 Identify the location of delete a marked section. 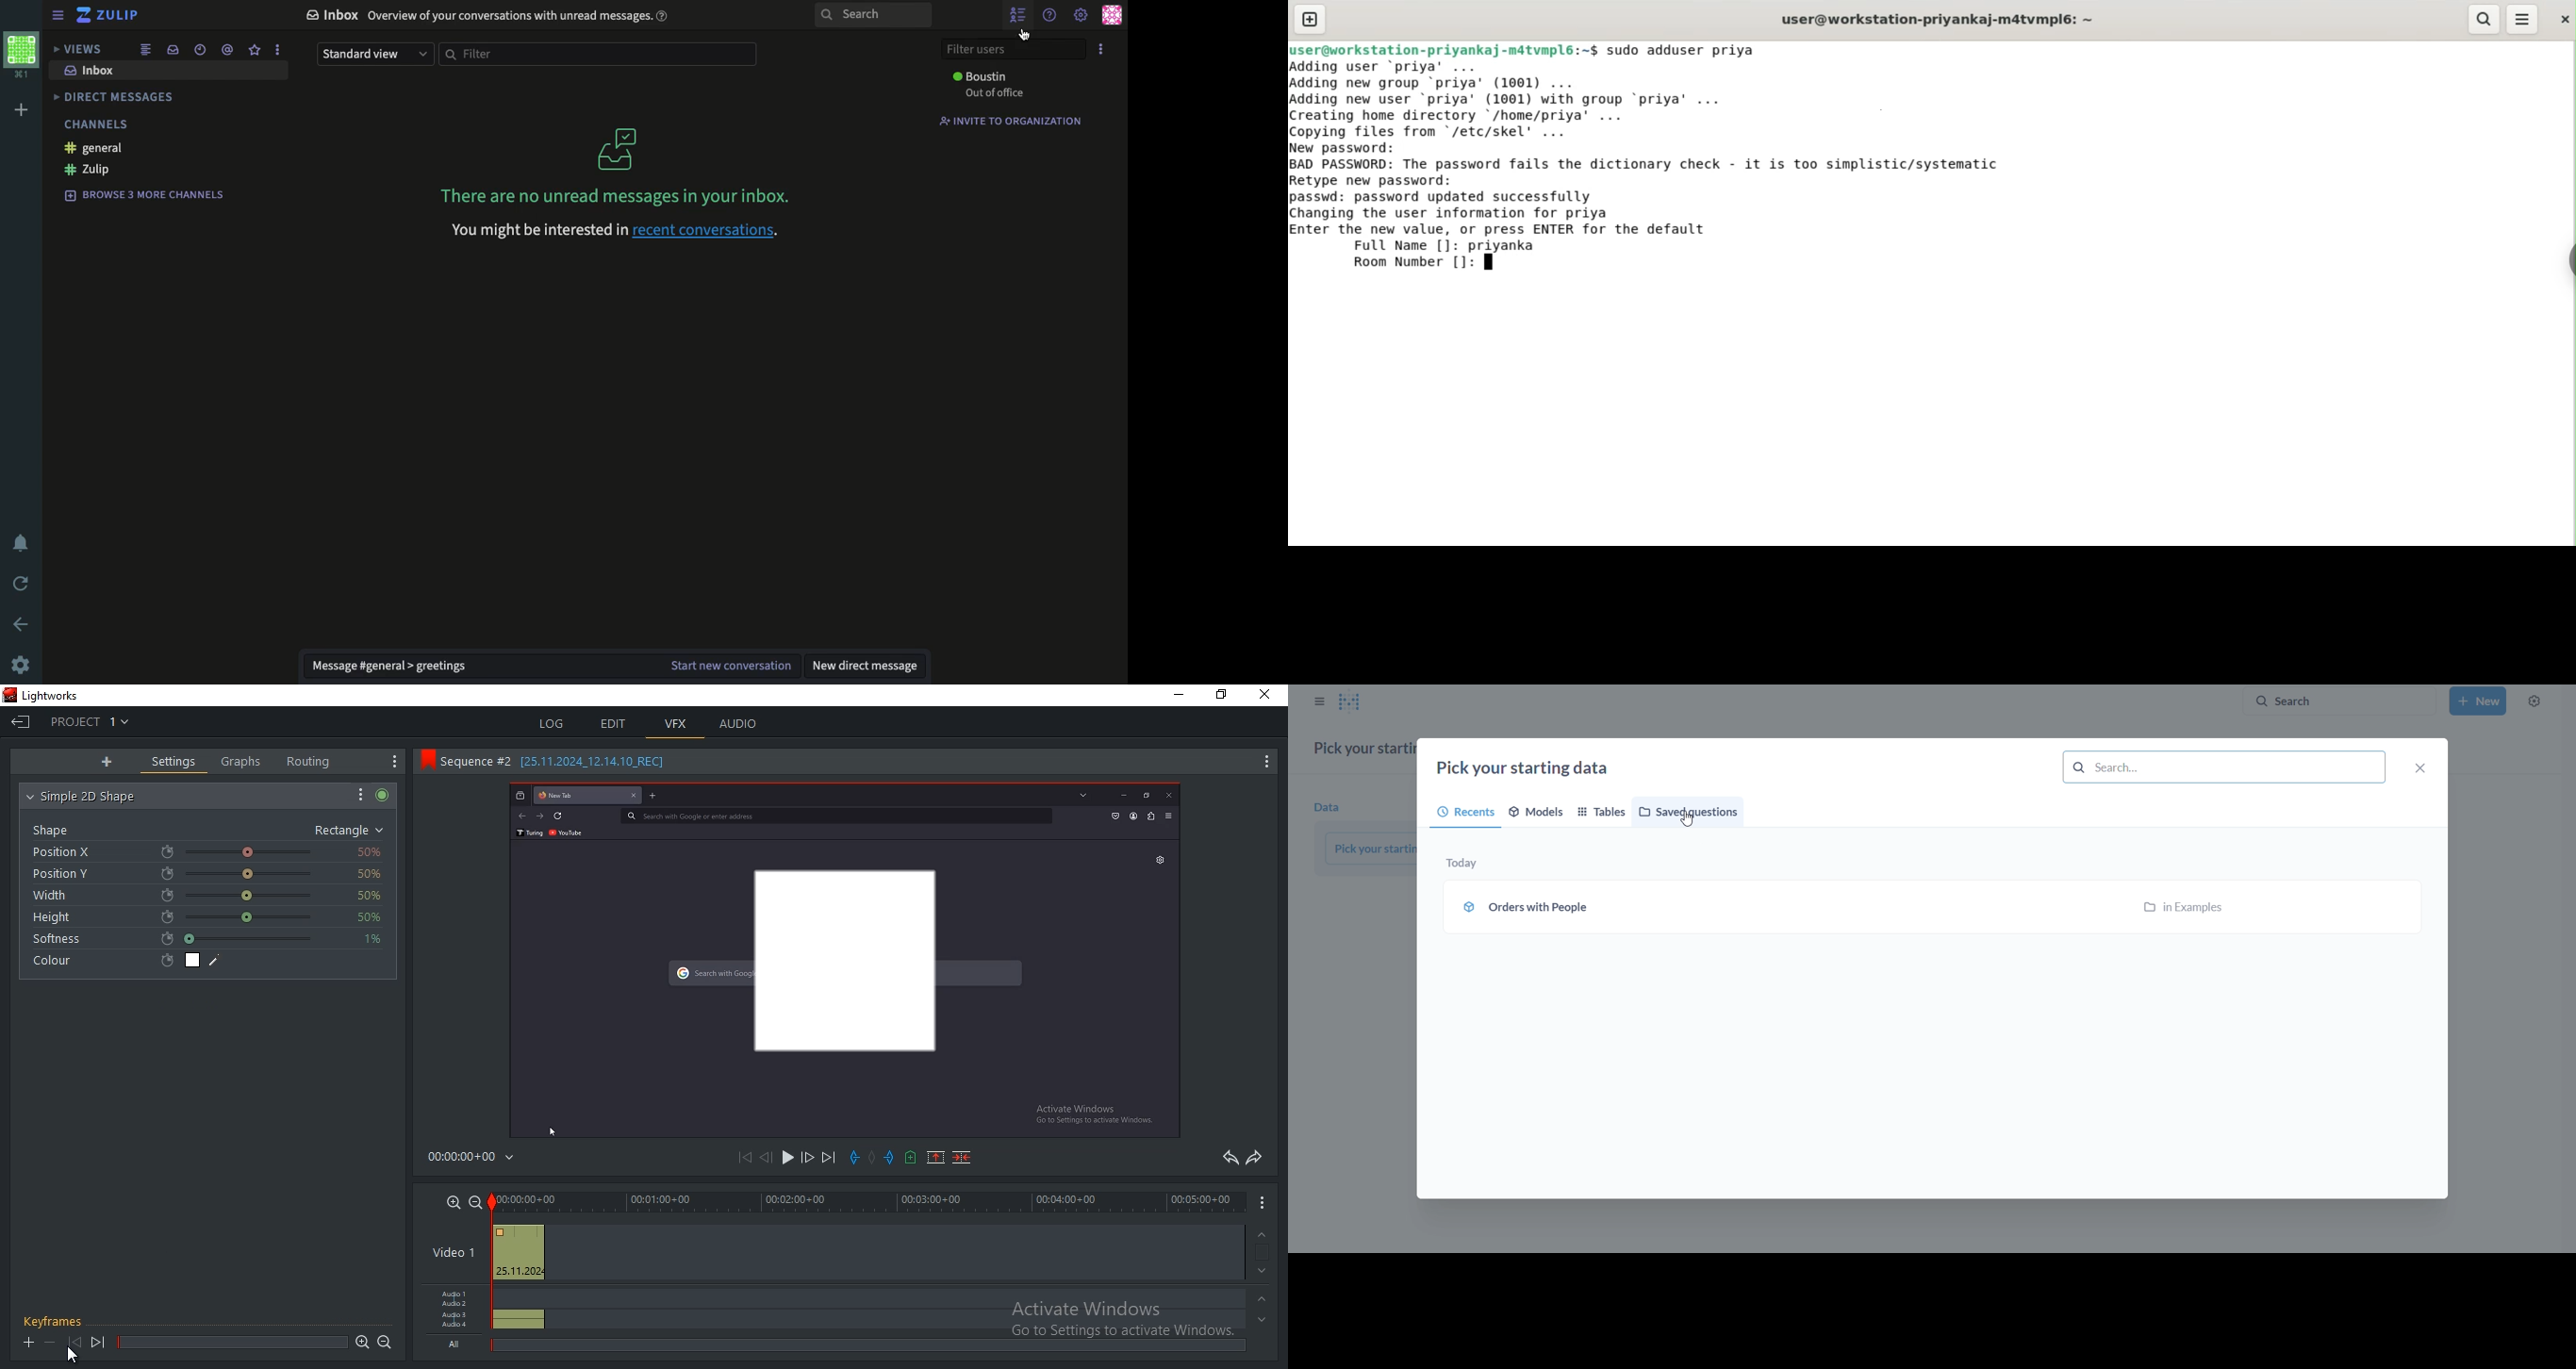
(965, 1157).